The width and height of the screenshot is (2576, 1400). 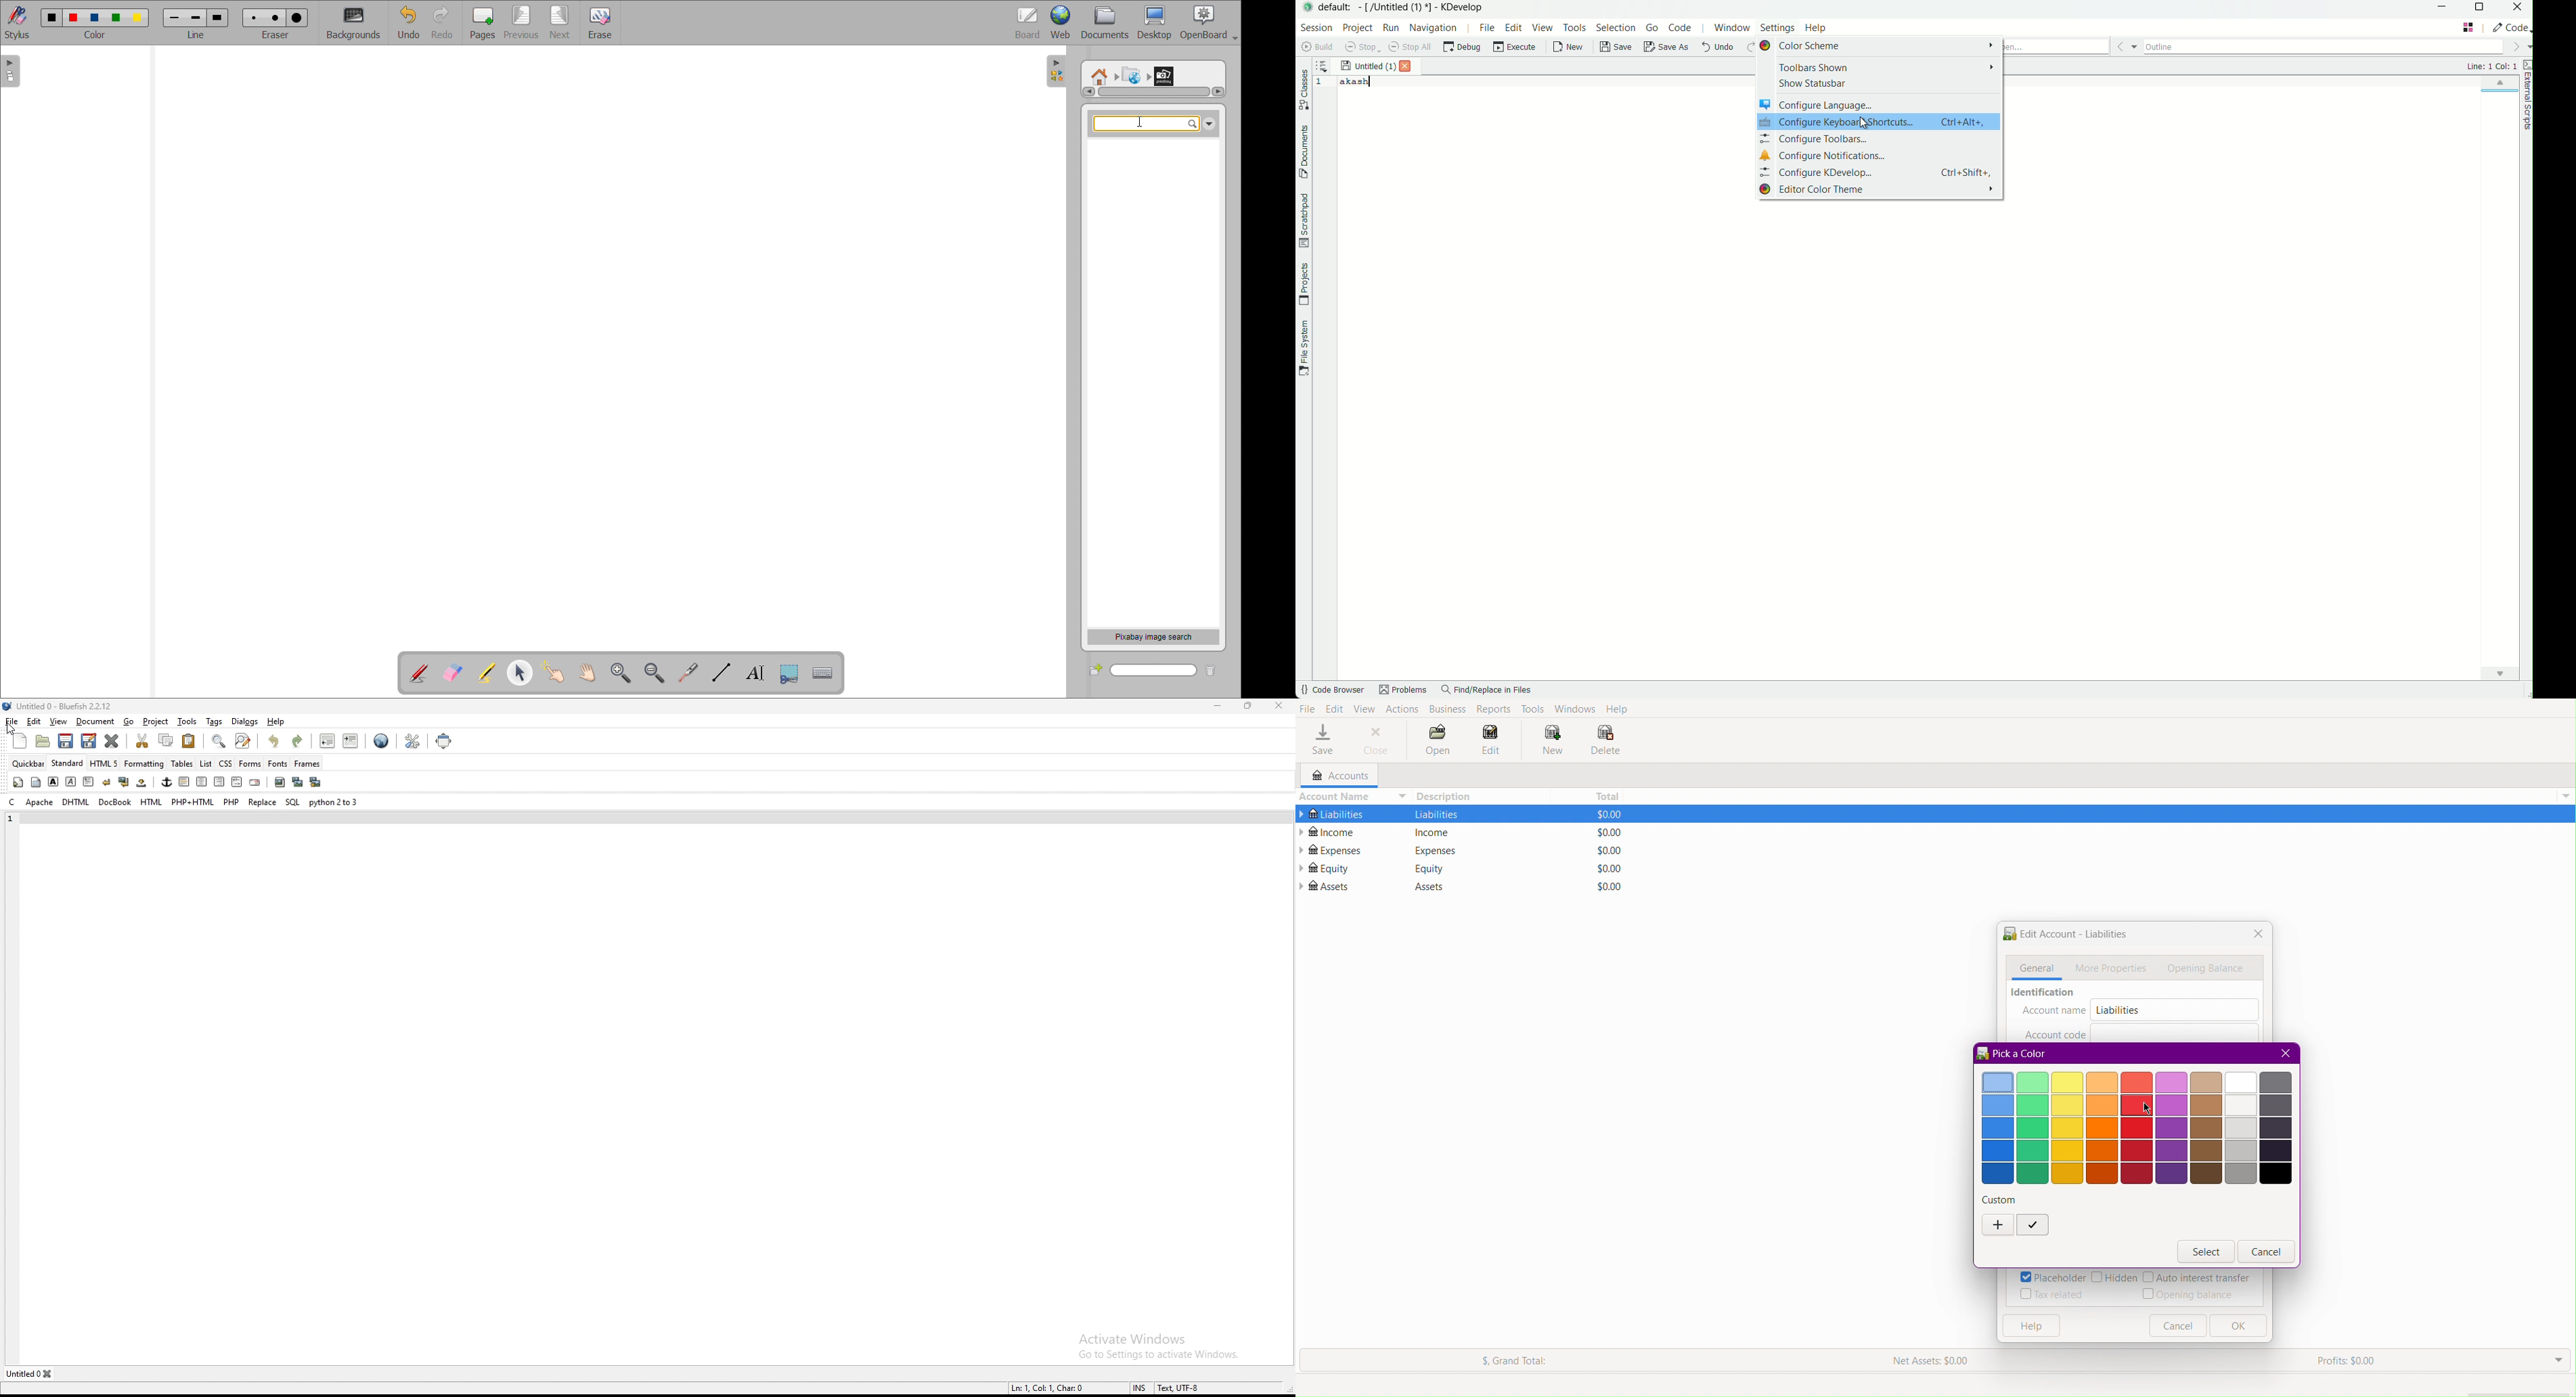 I want to click on html 5, so click(x=104, y=763).